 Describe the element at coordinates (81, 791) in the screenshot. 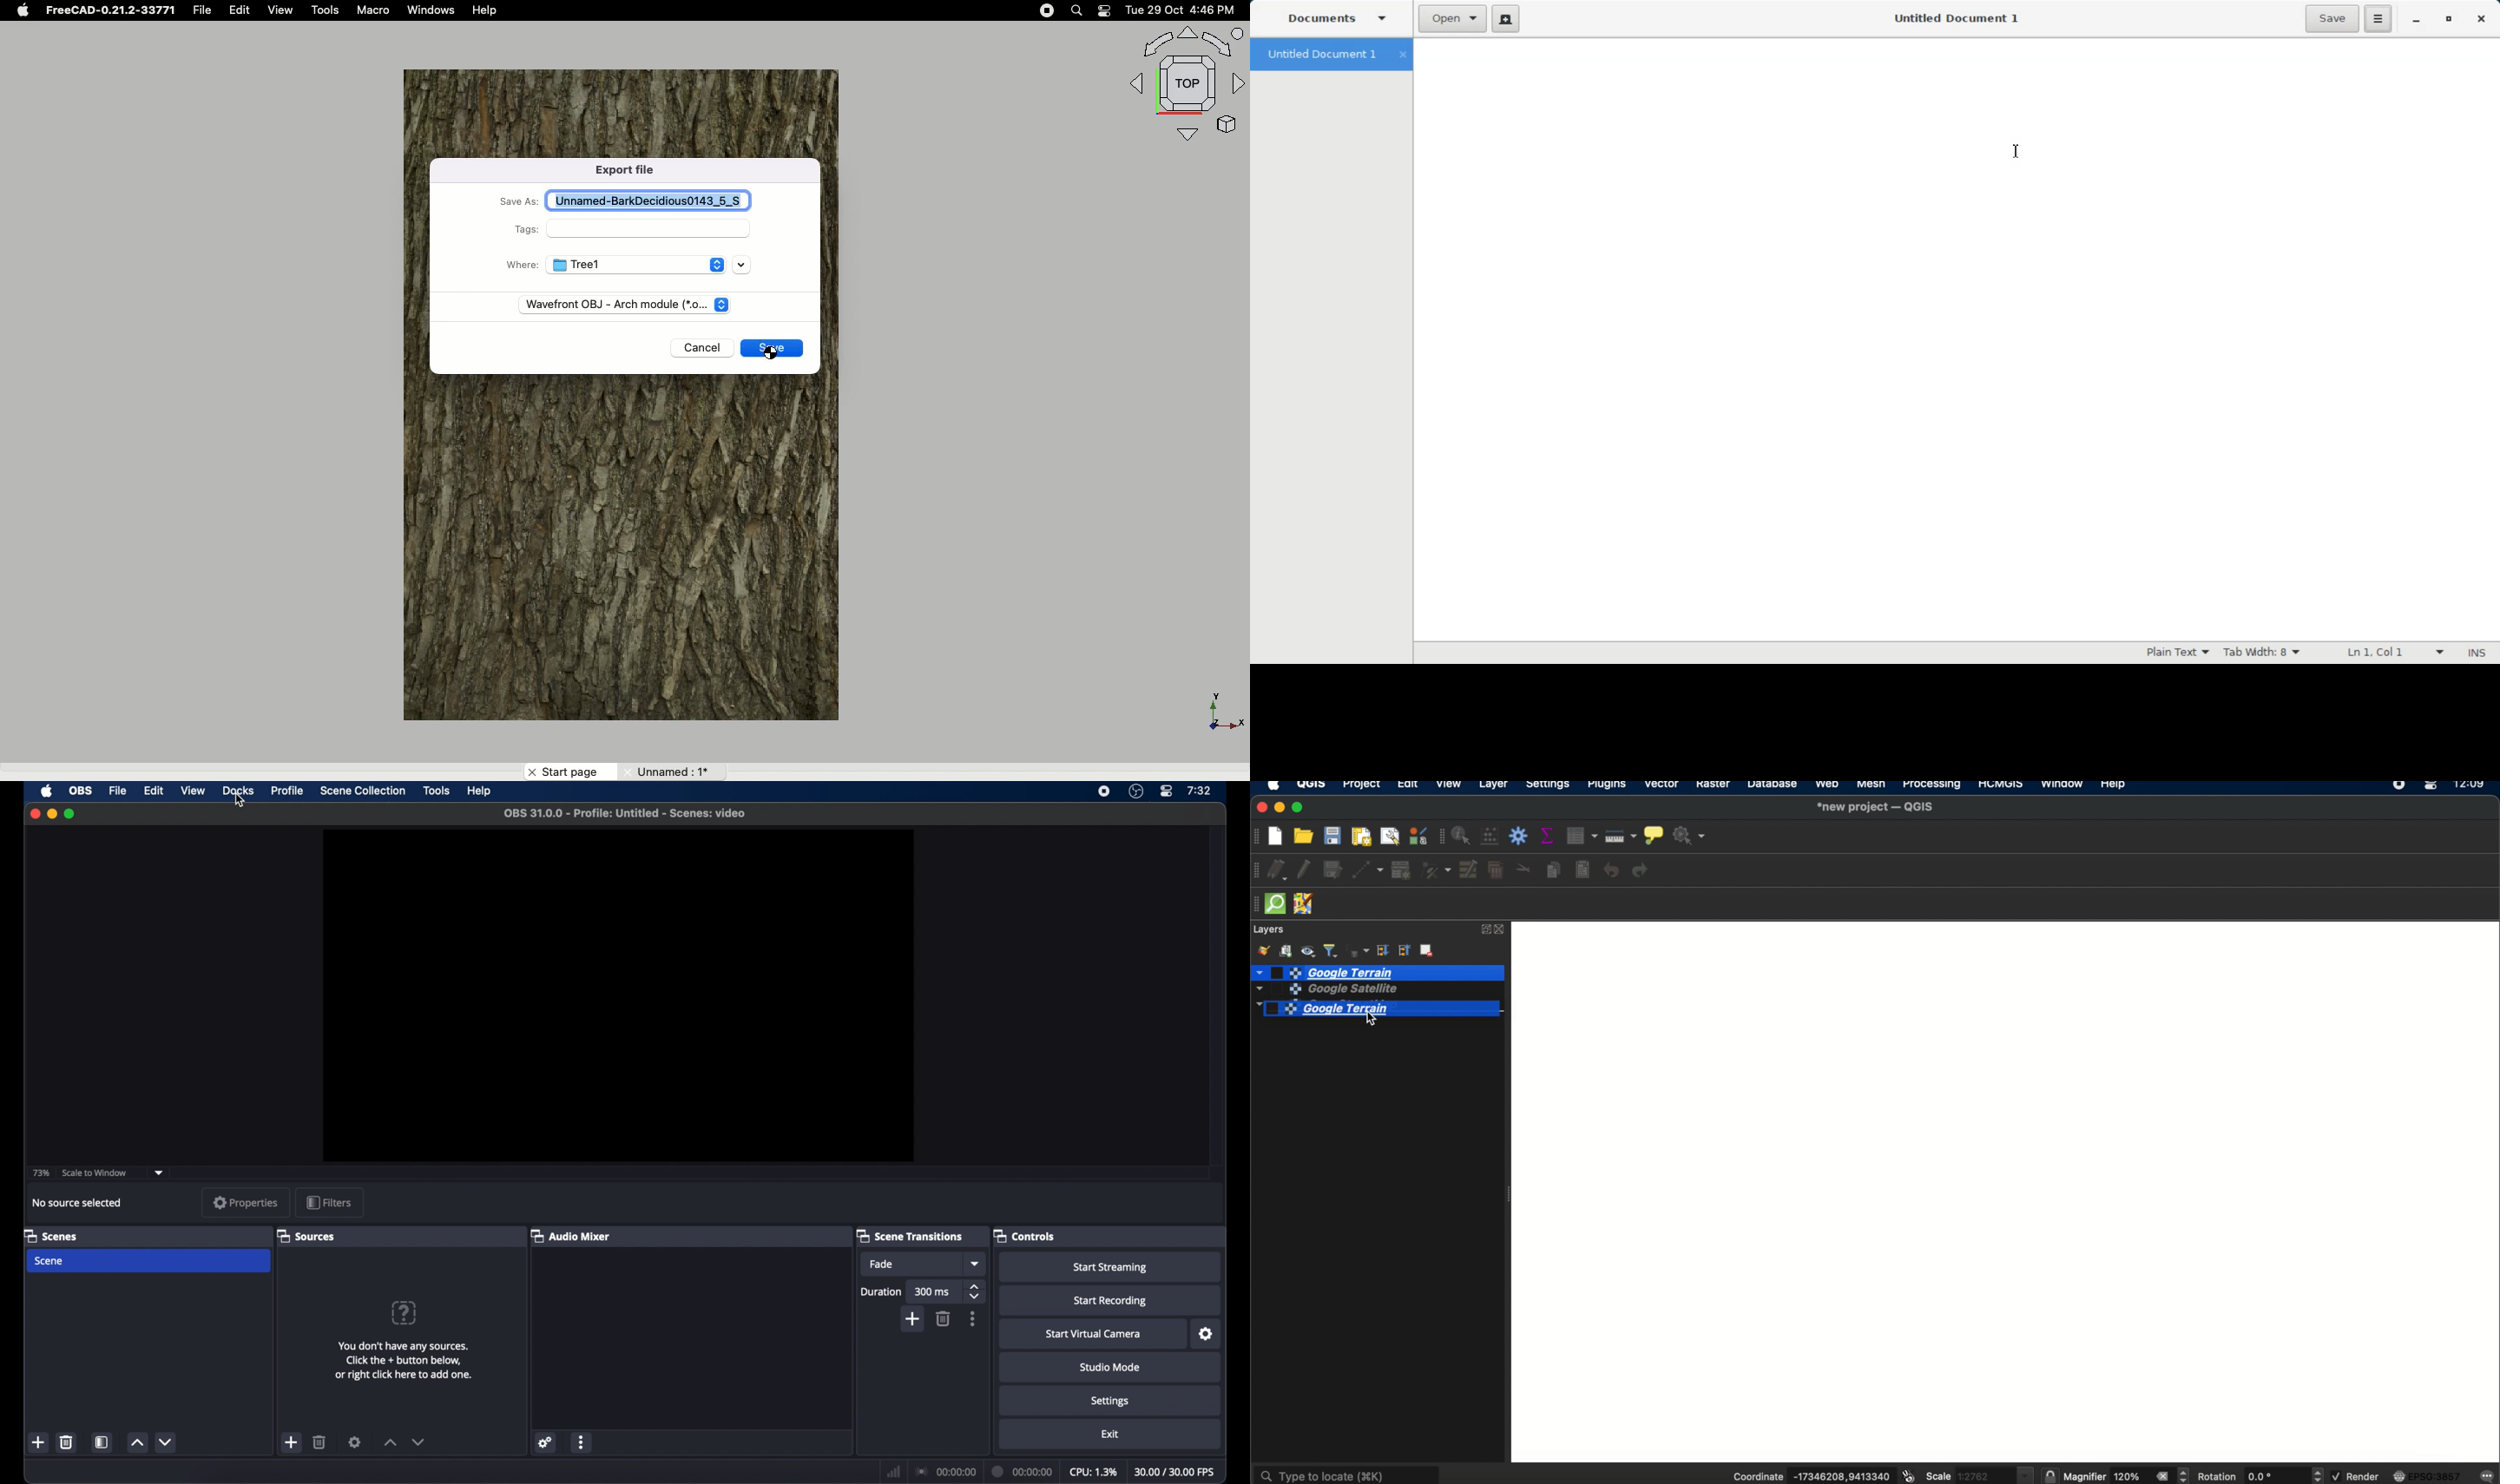

I see `obs` at that location.